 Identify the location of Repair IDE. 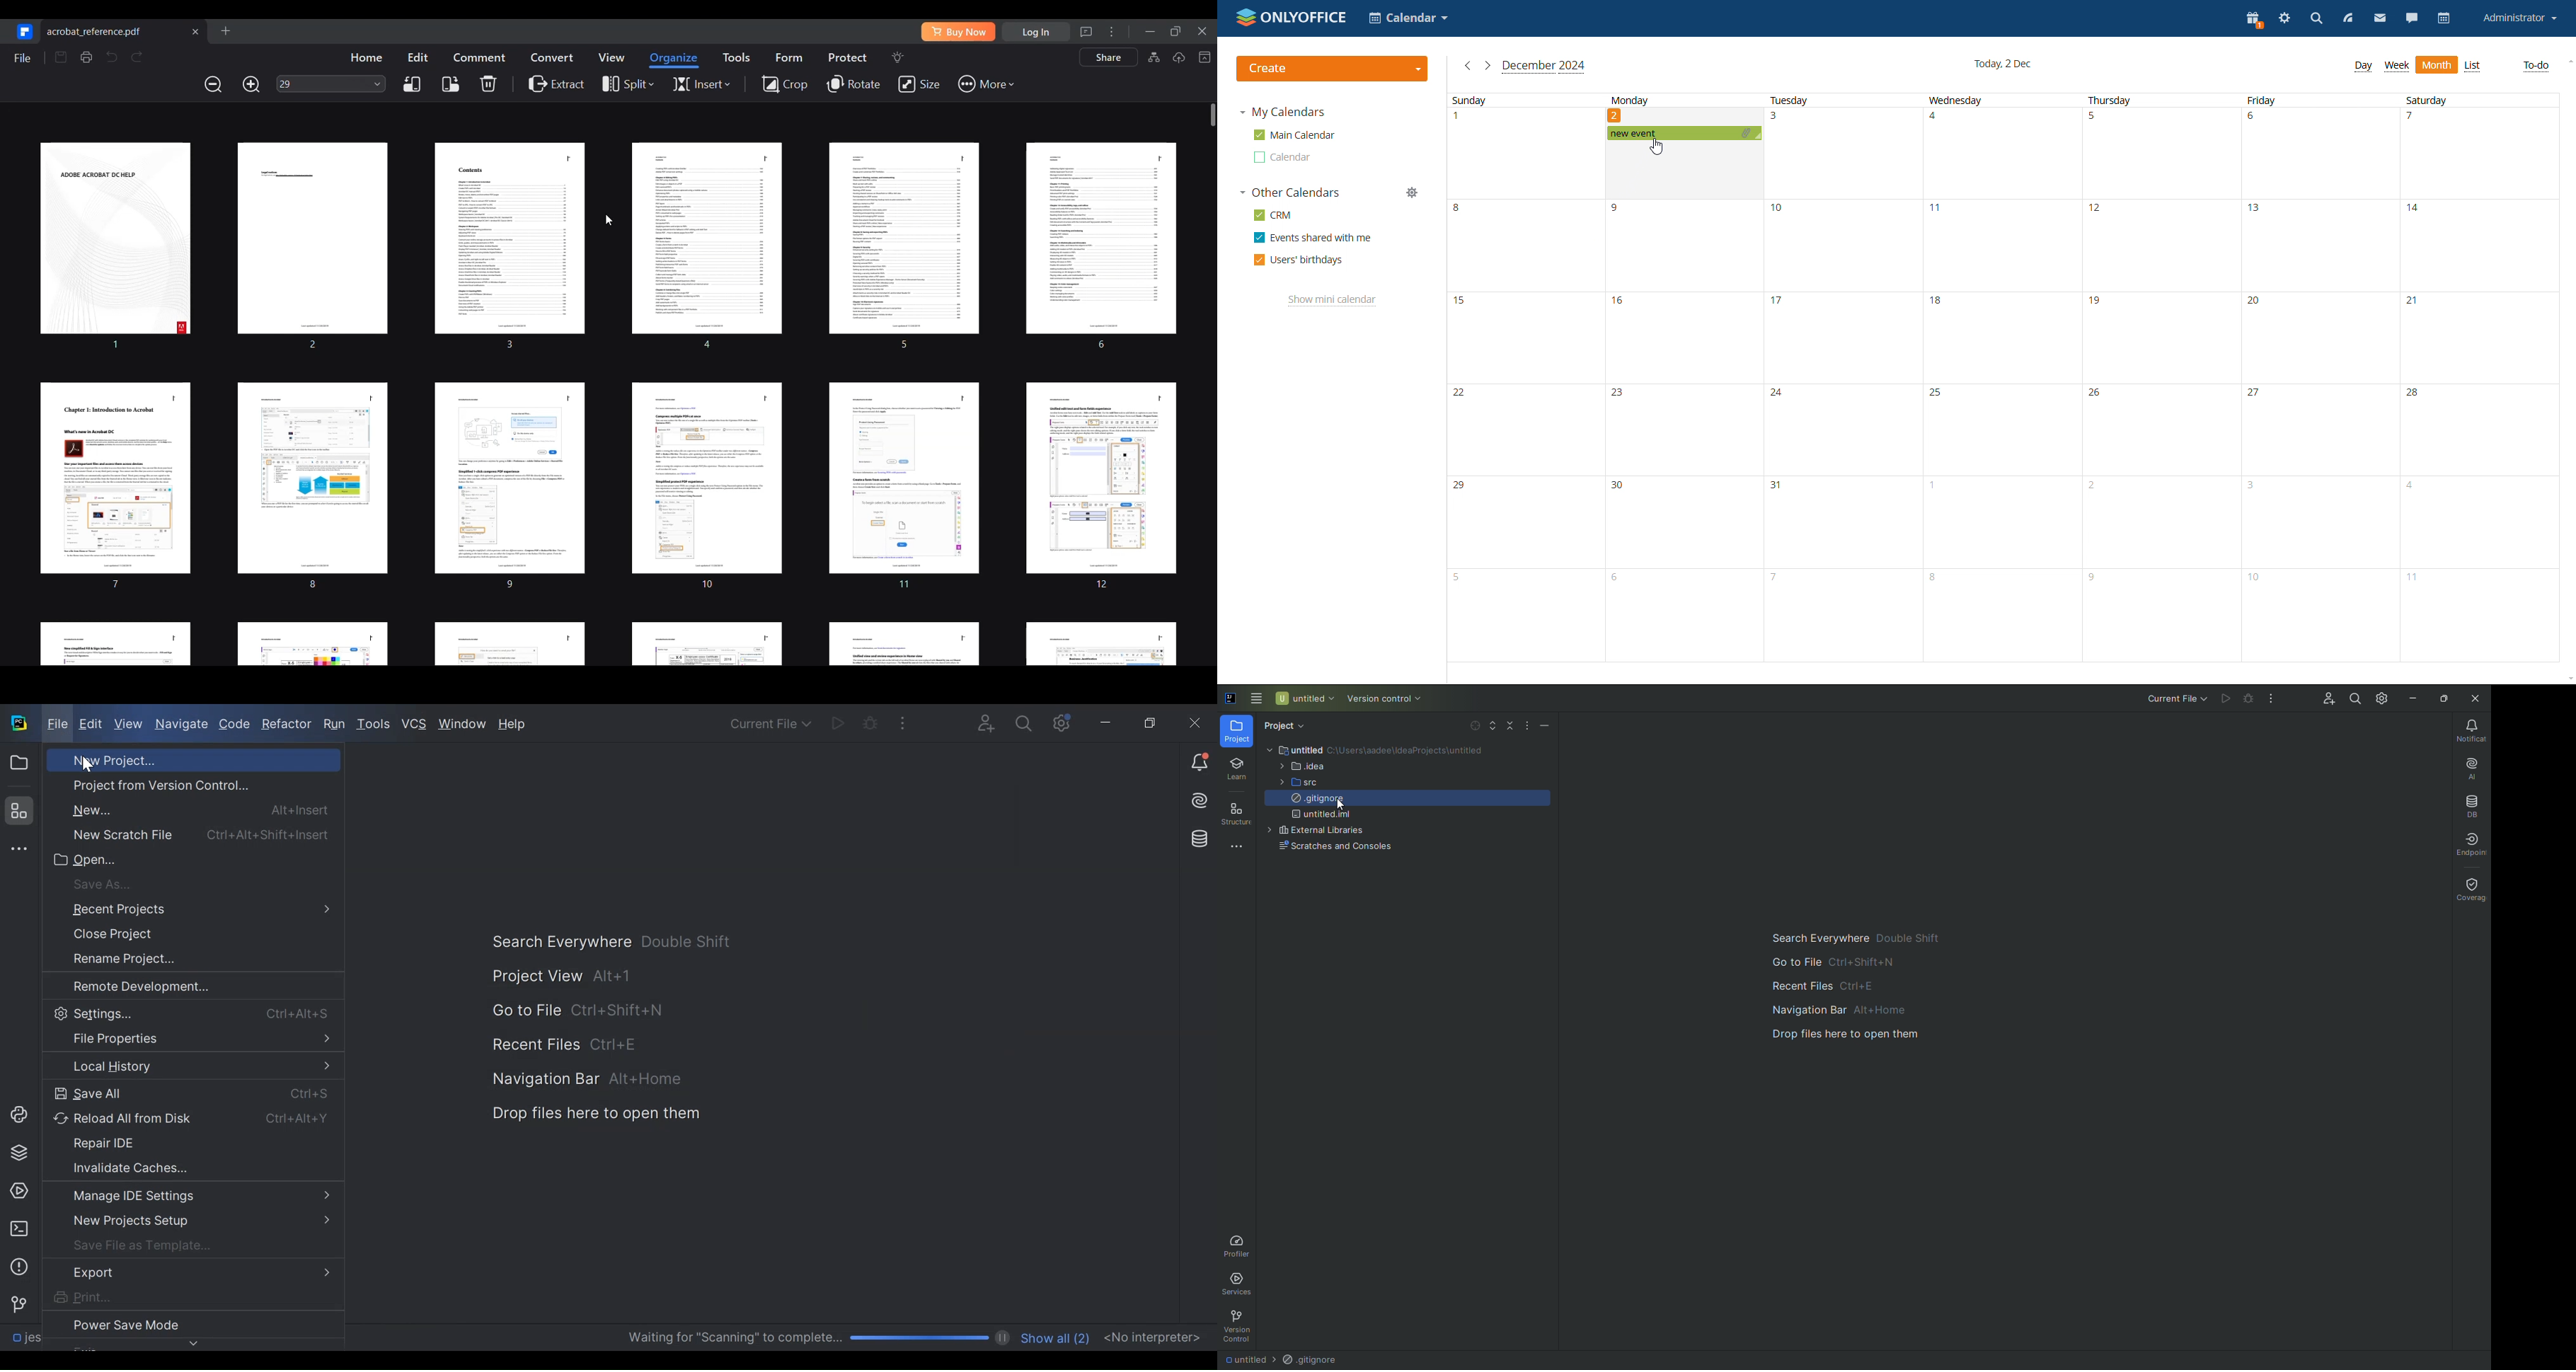
(176, 1143).